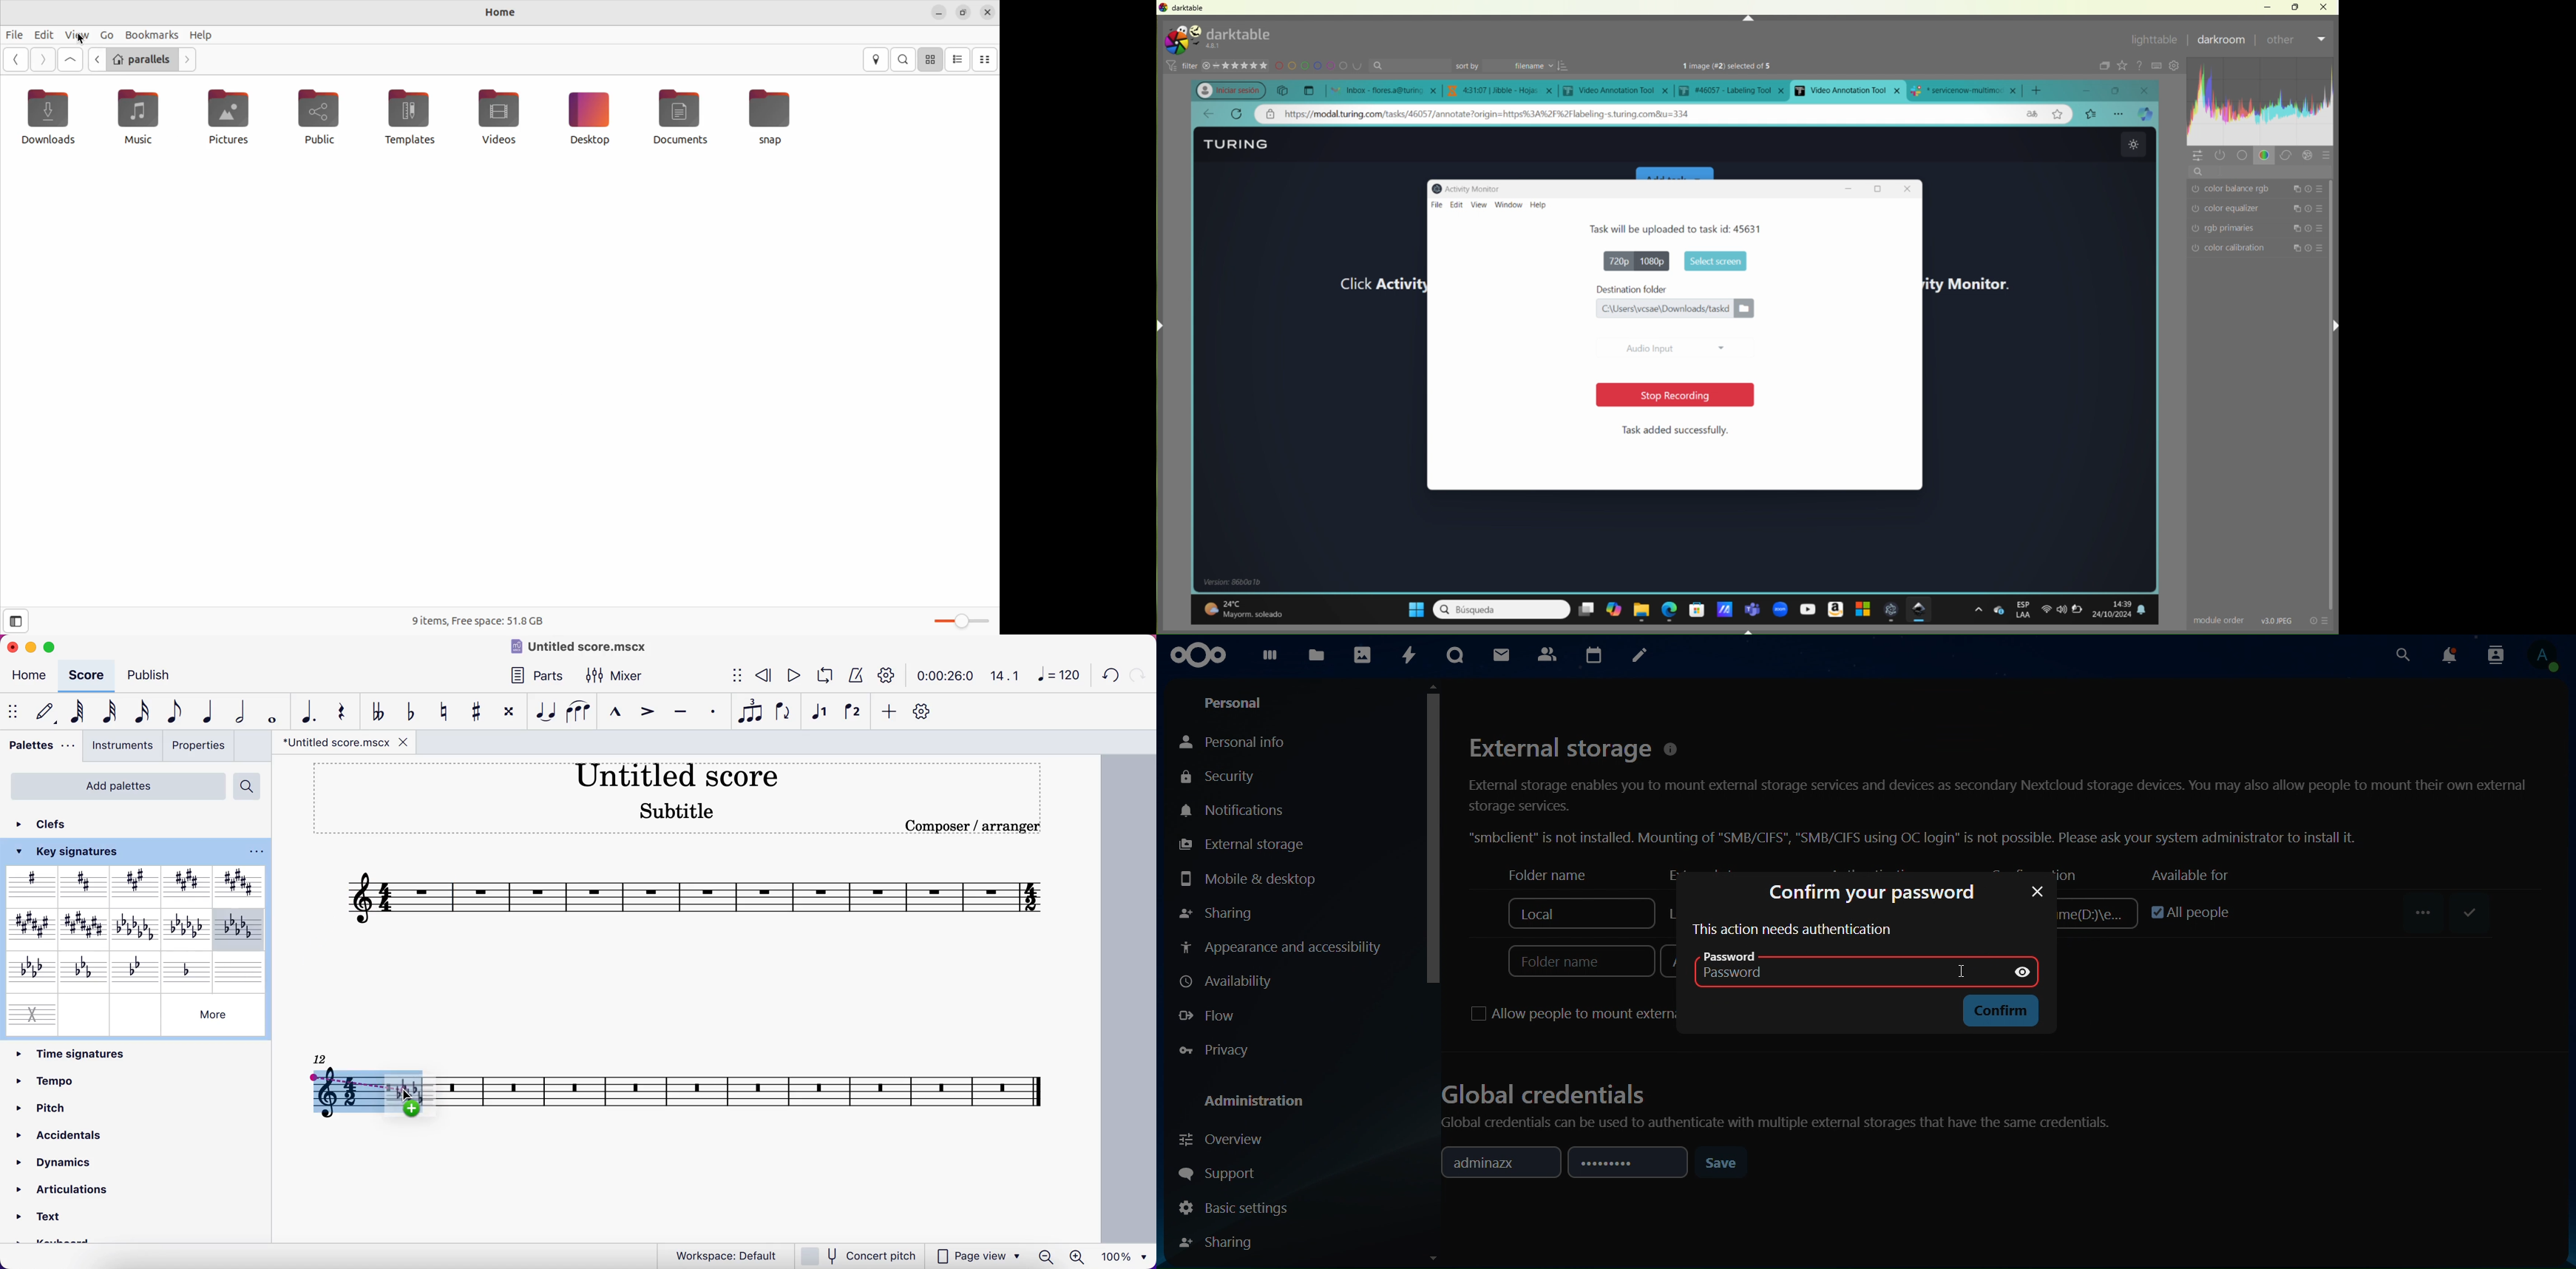 This screenshot has width=2576, height=1288. I want to click on file, so click(1433, 203).